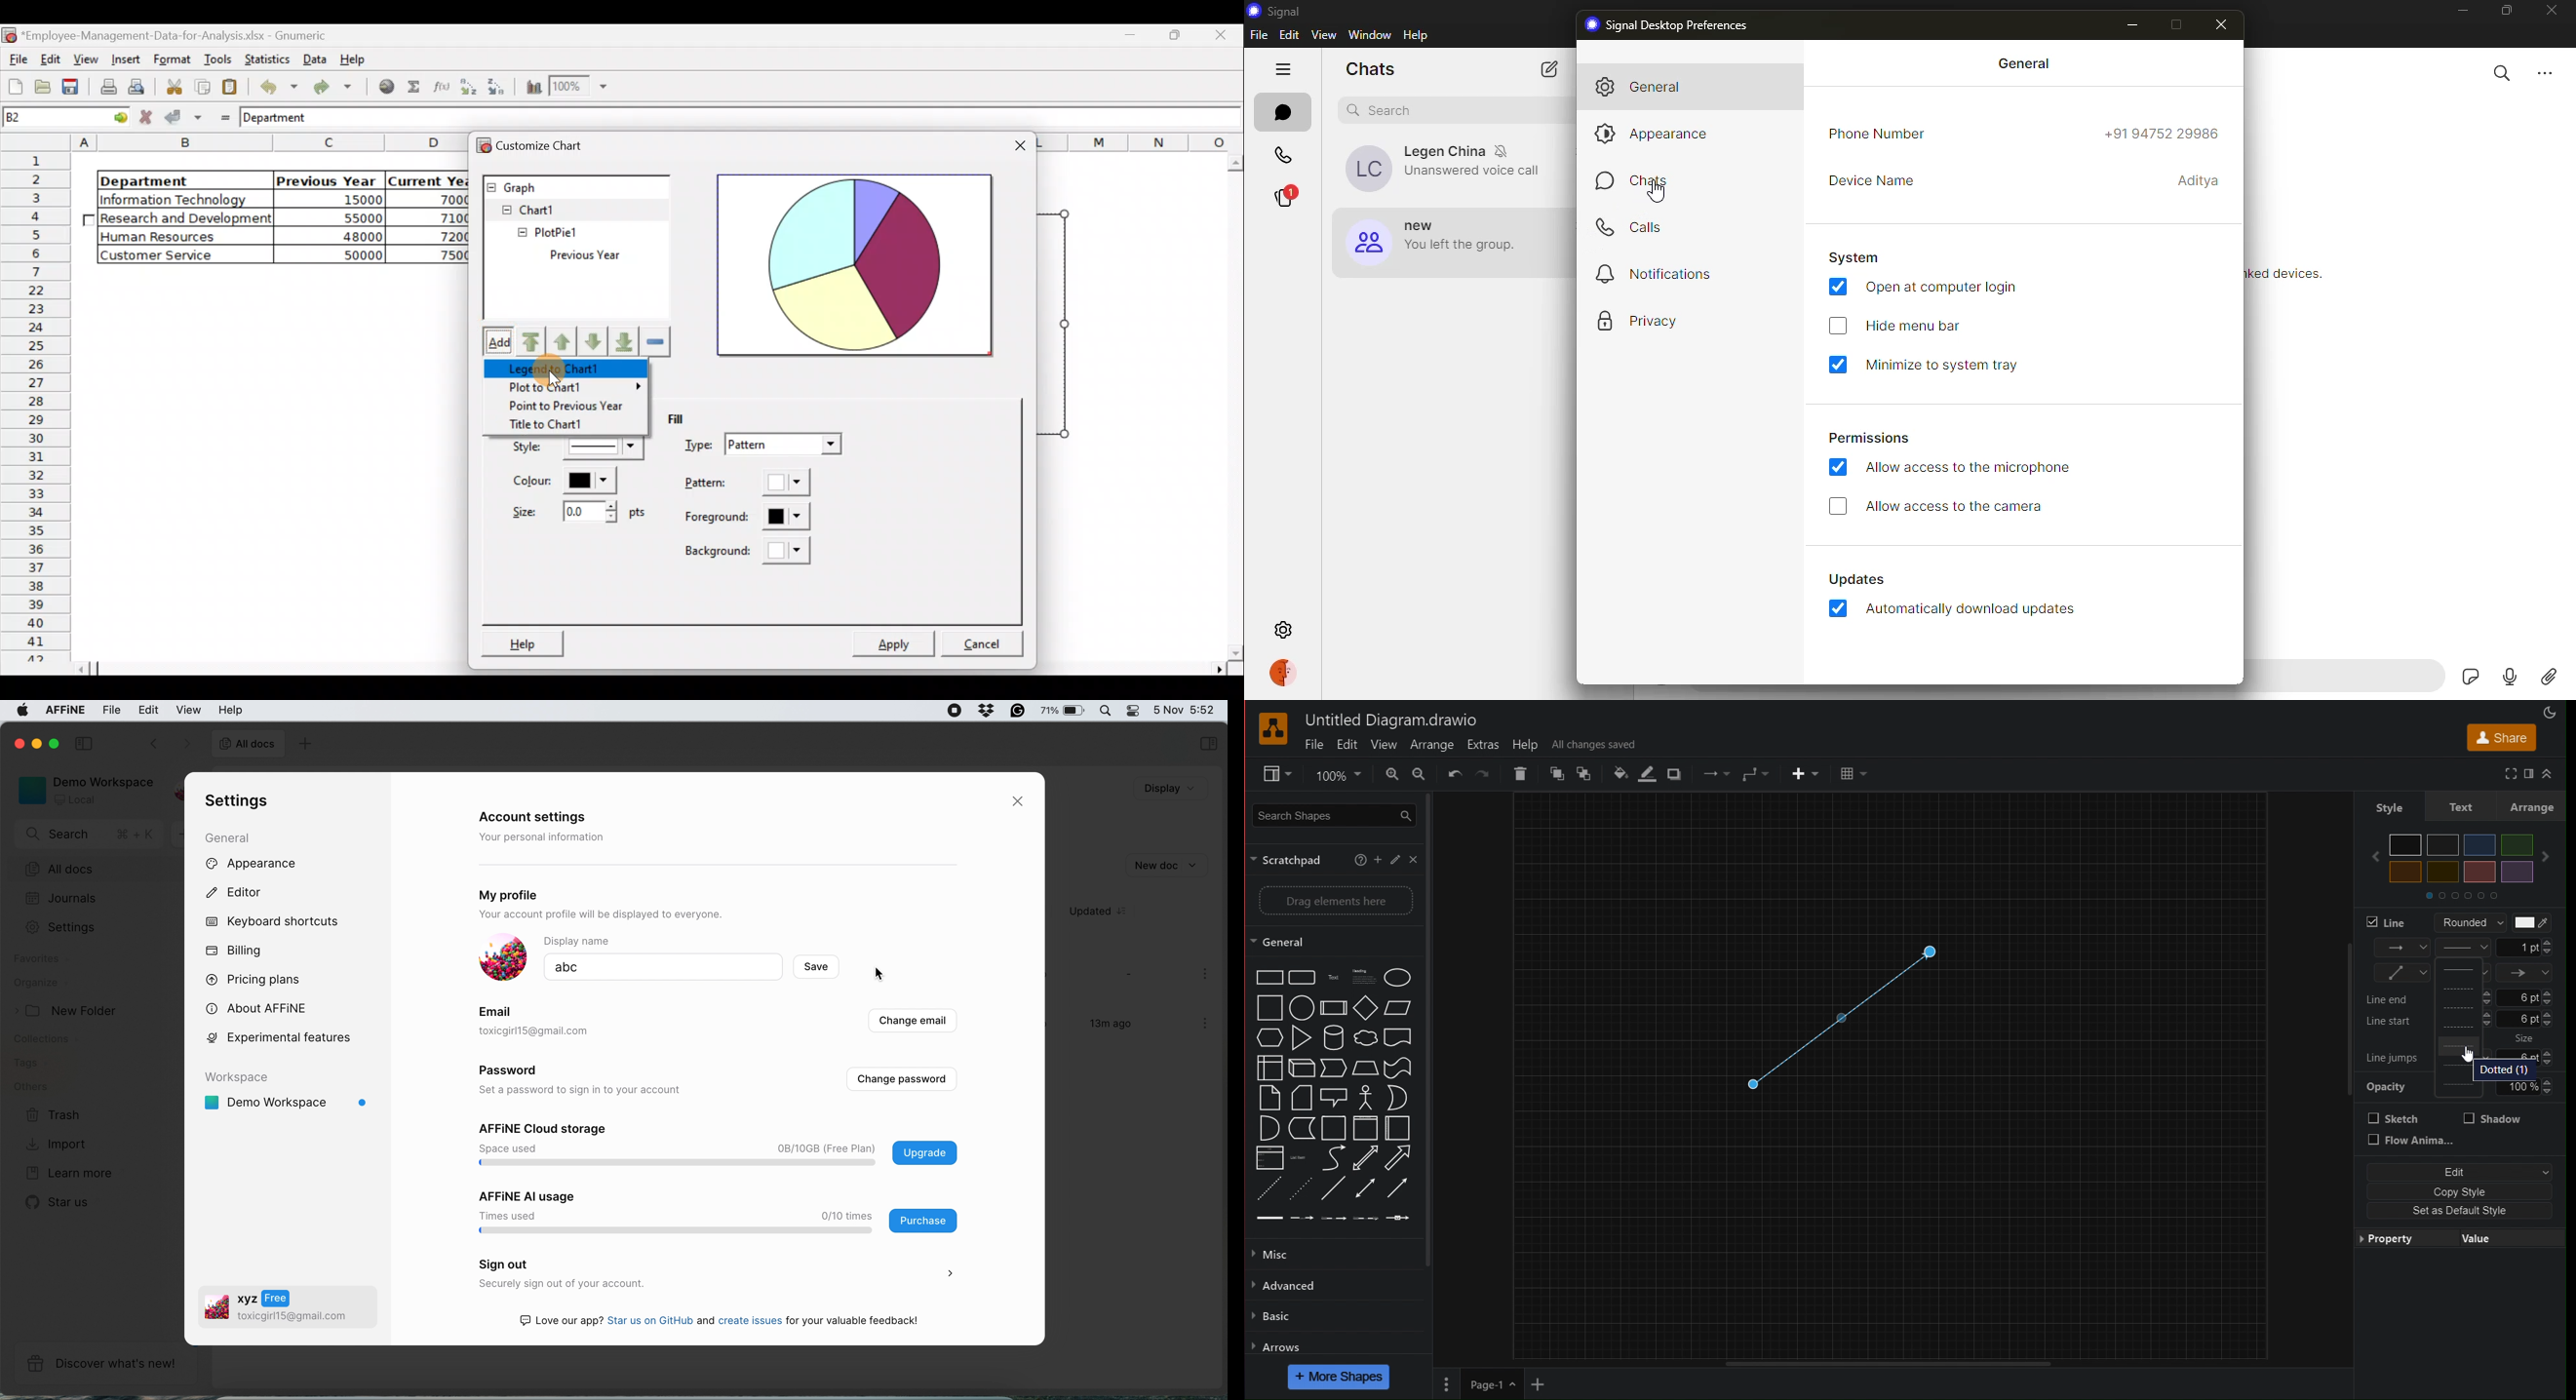 The width and height of the screenshot is (2576, 1400). Describe the element at coordinates (443, 199) in the screenshot. I see `70000` at that location.